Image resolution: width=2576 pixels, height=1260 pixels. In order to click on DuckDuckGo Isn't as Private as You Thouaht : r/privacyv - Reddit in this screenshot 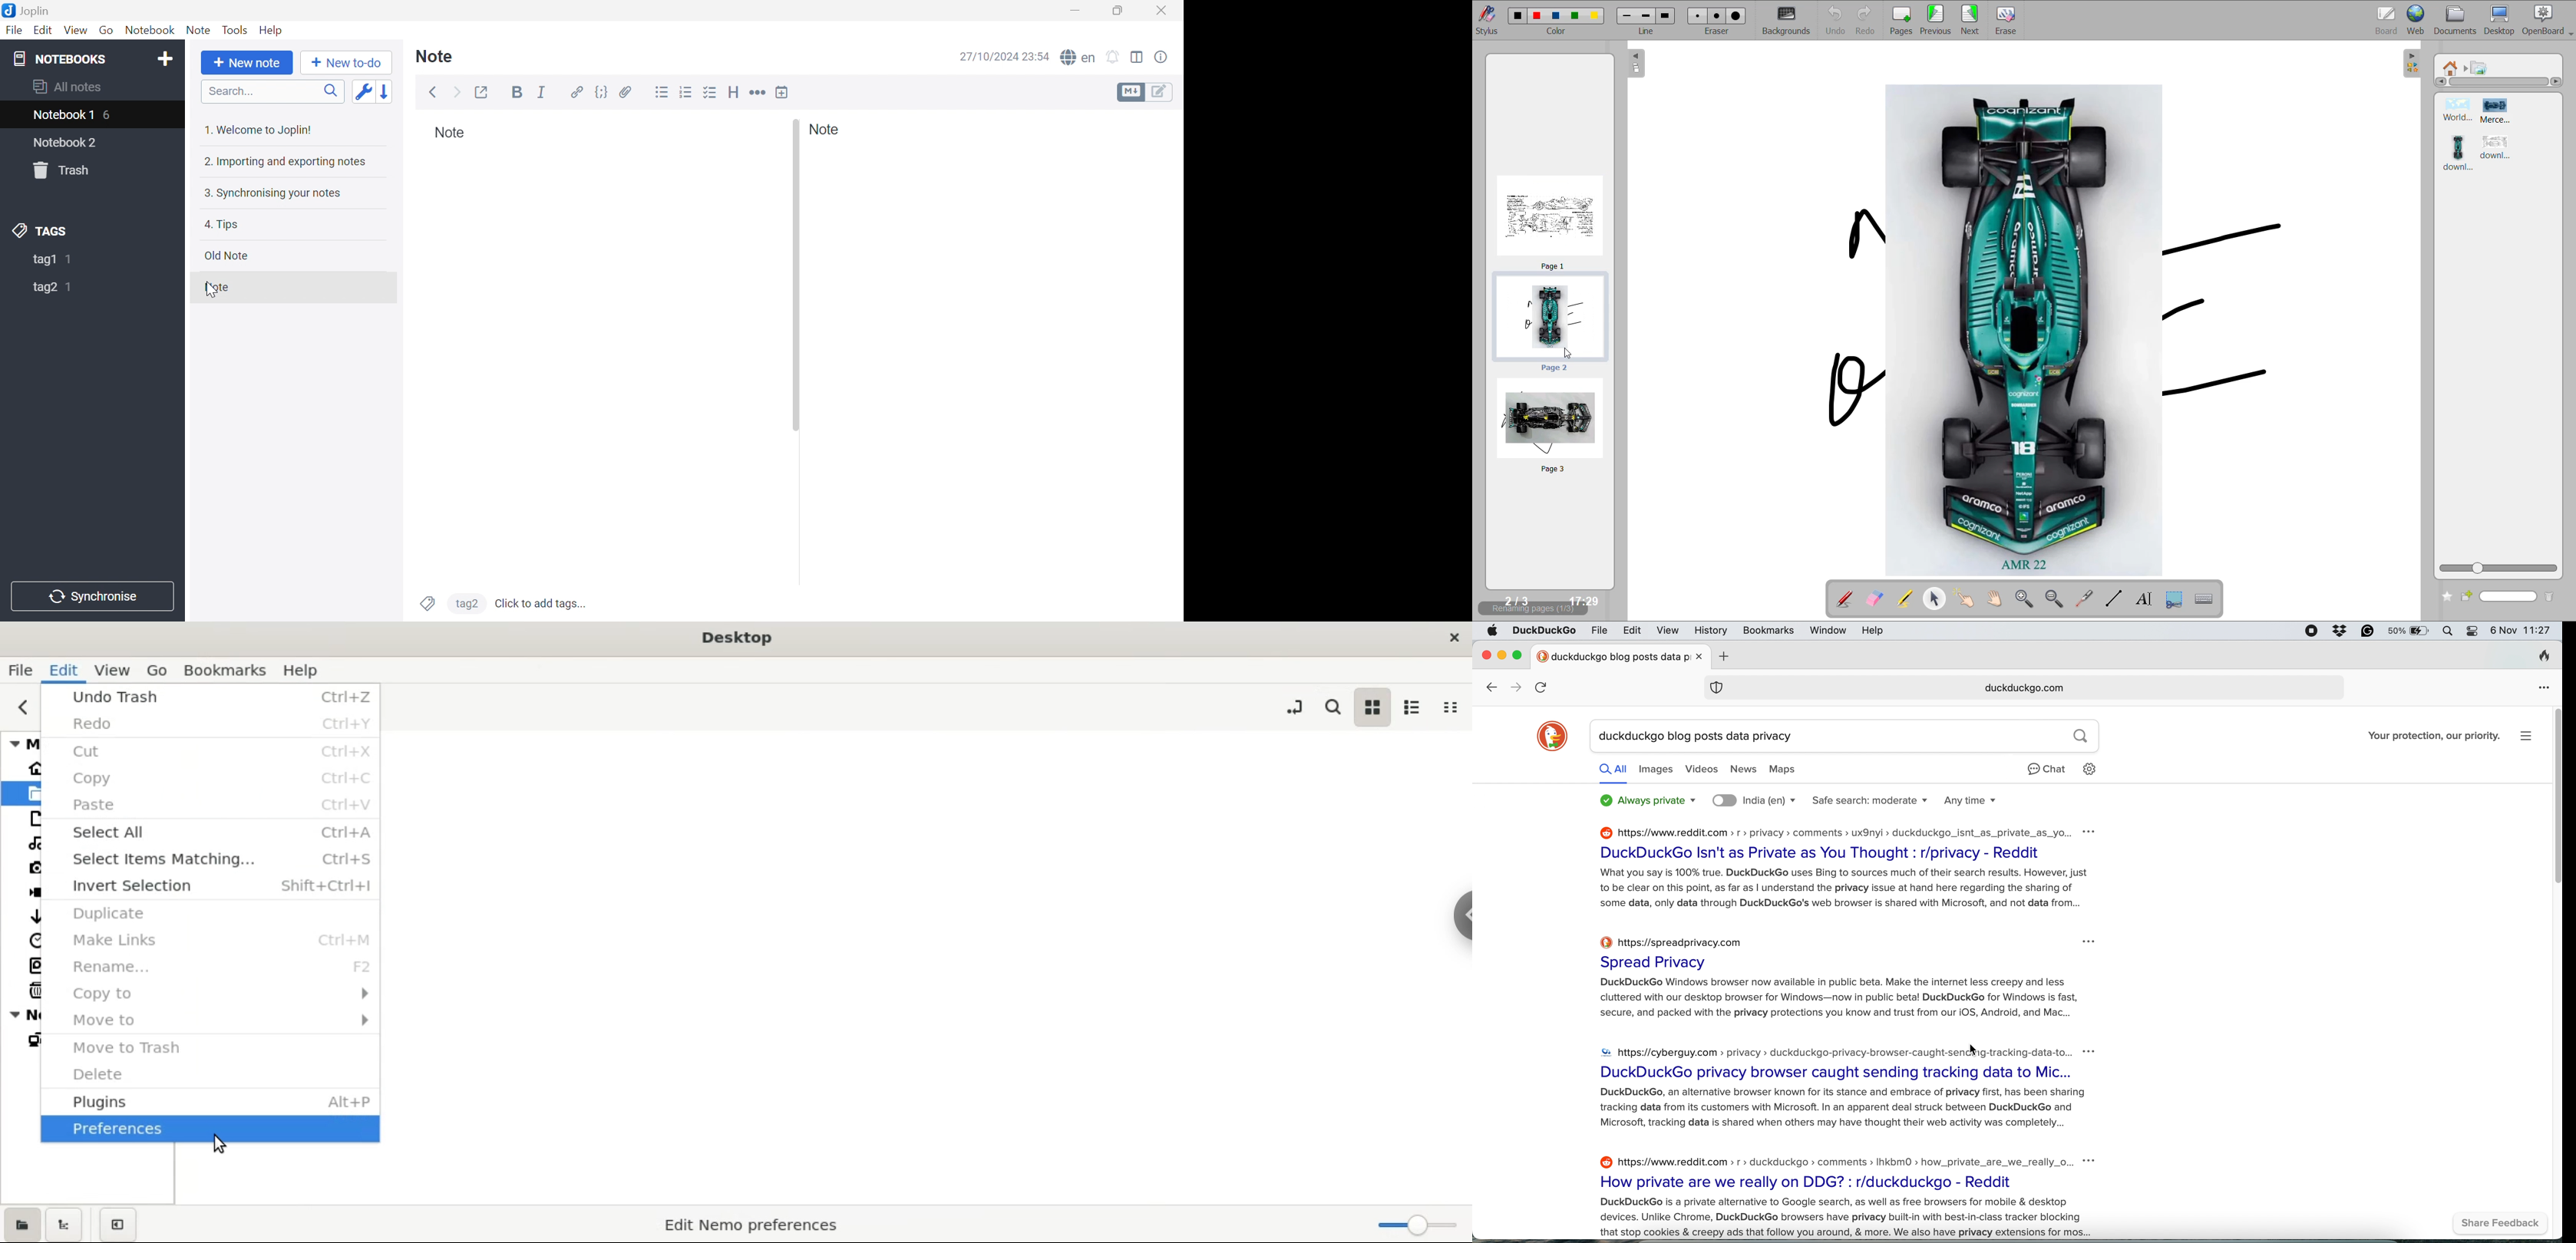, I will do `click(1821, 852)`.